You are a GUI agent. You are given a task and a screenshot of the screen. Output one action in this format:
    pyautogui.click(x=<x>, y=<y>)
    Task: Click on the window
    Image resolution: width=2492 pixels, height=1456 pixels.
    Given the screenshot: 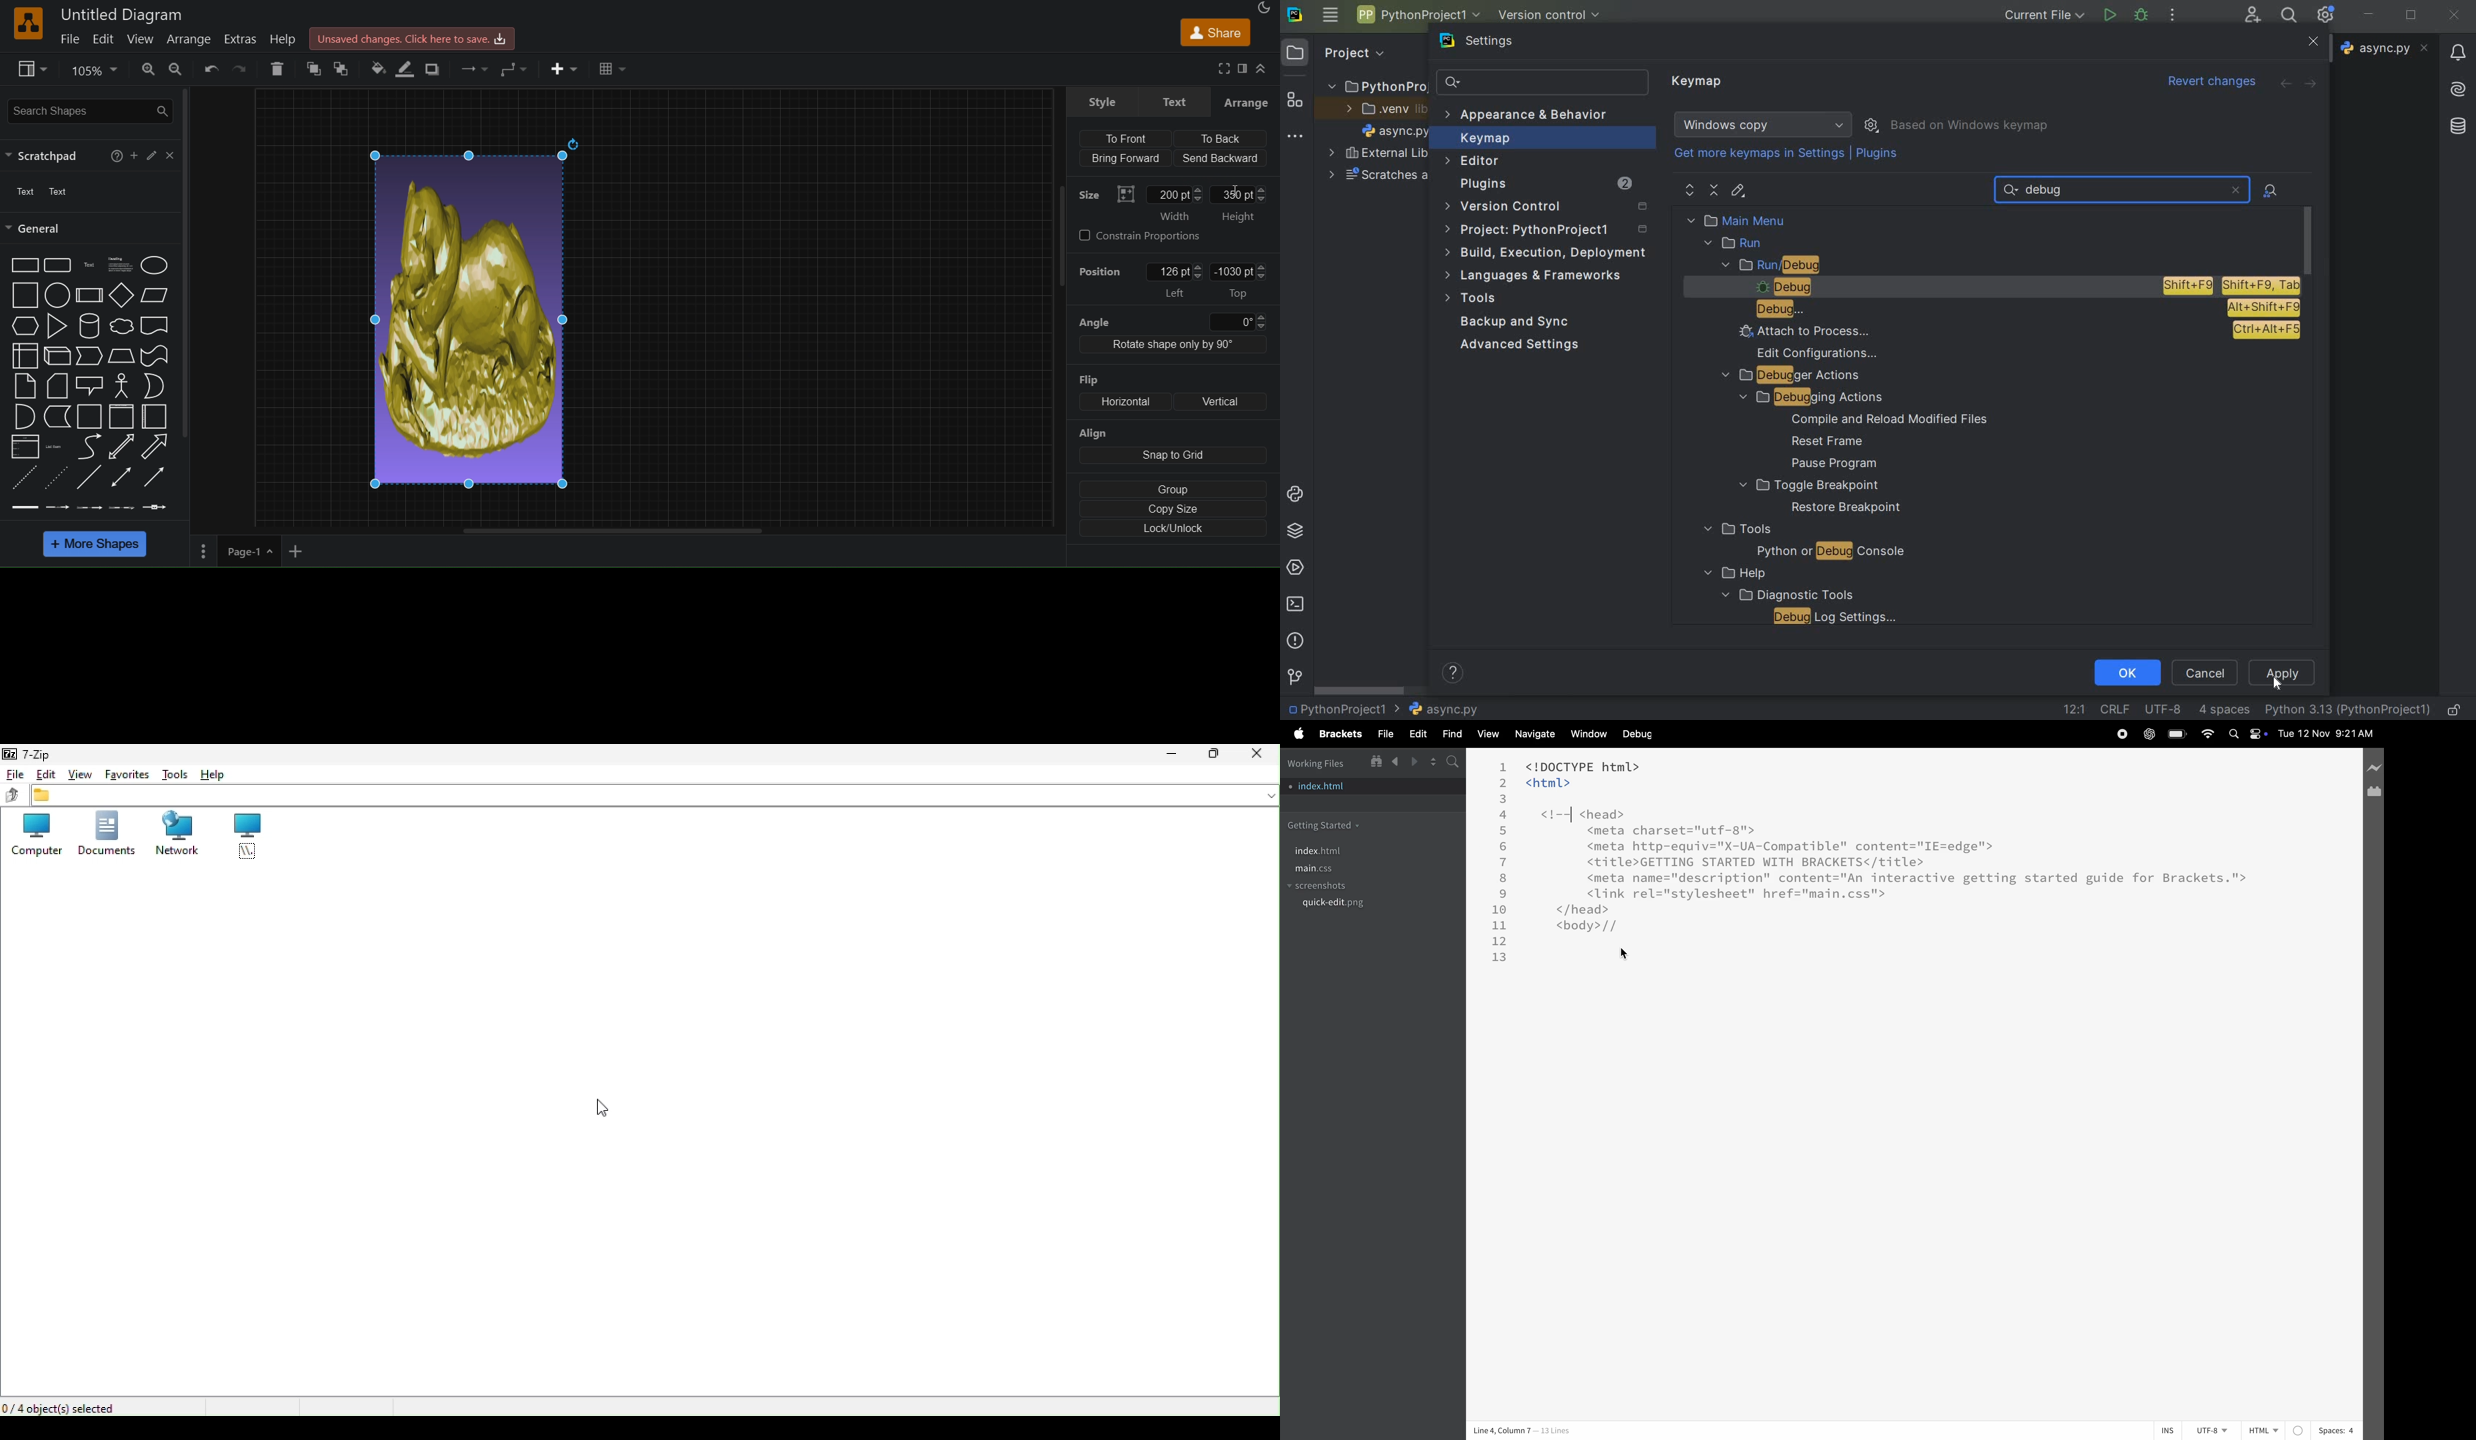 What is the action you would take?
    pyautogui.click(x=1587, y=734)
    